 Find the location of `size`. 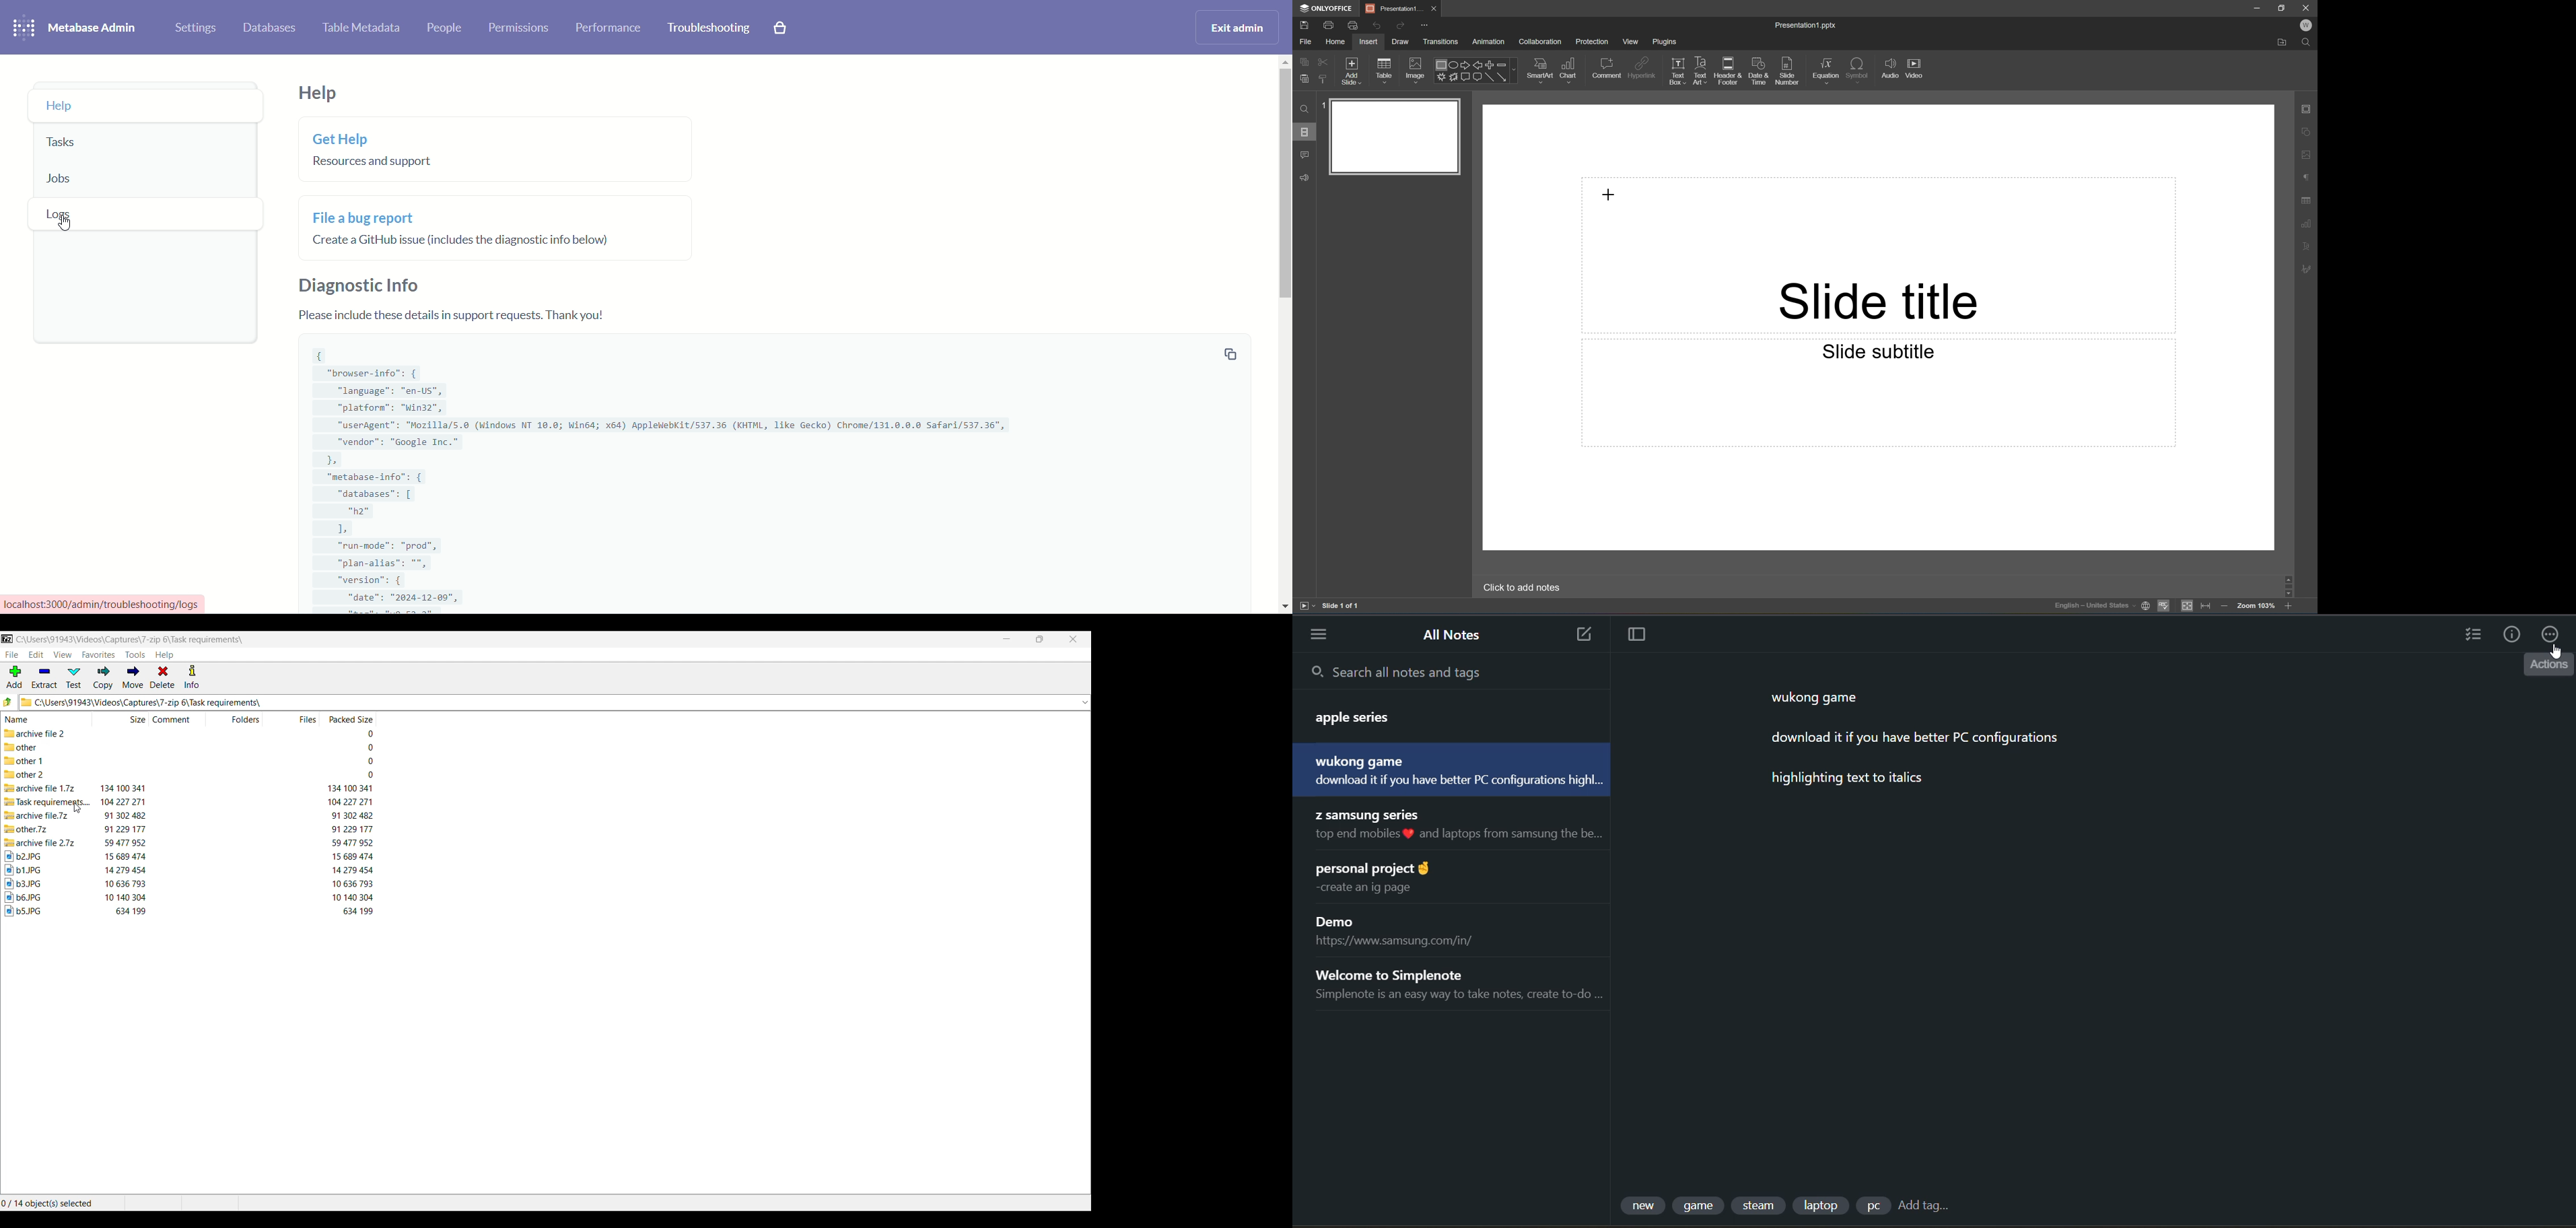

size is located at coordinates (126, 788).